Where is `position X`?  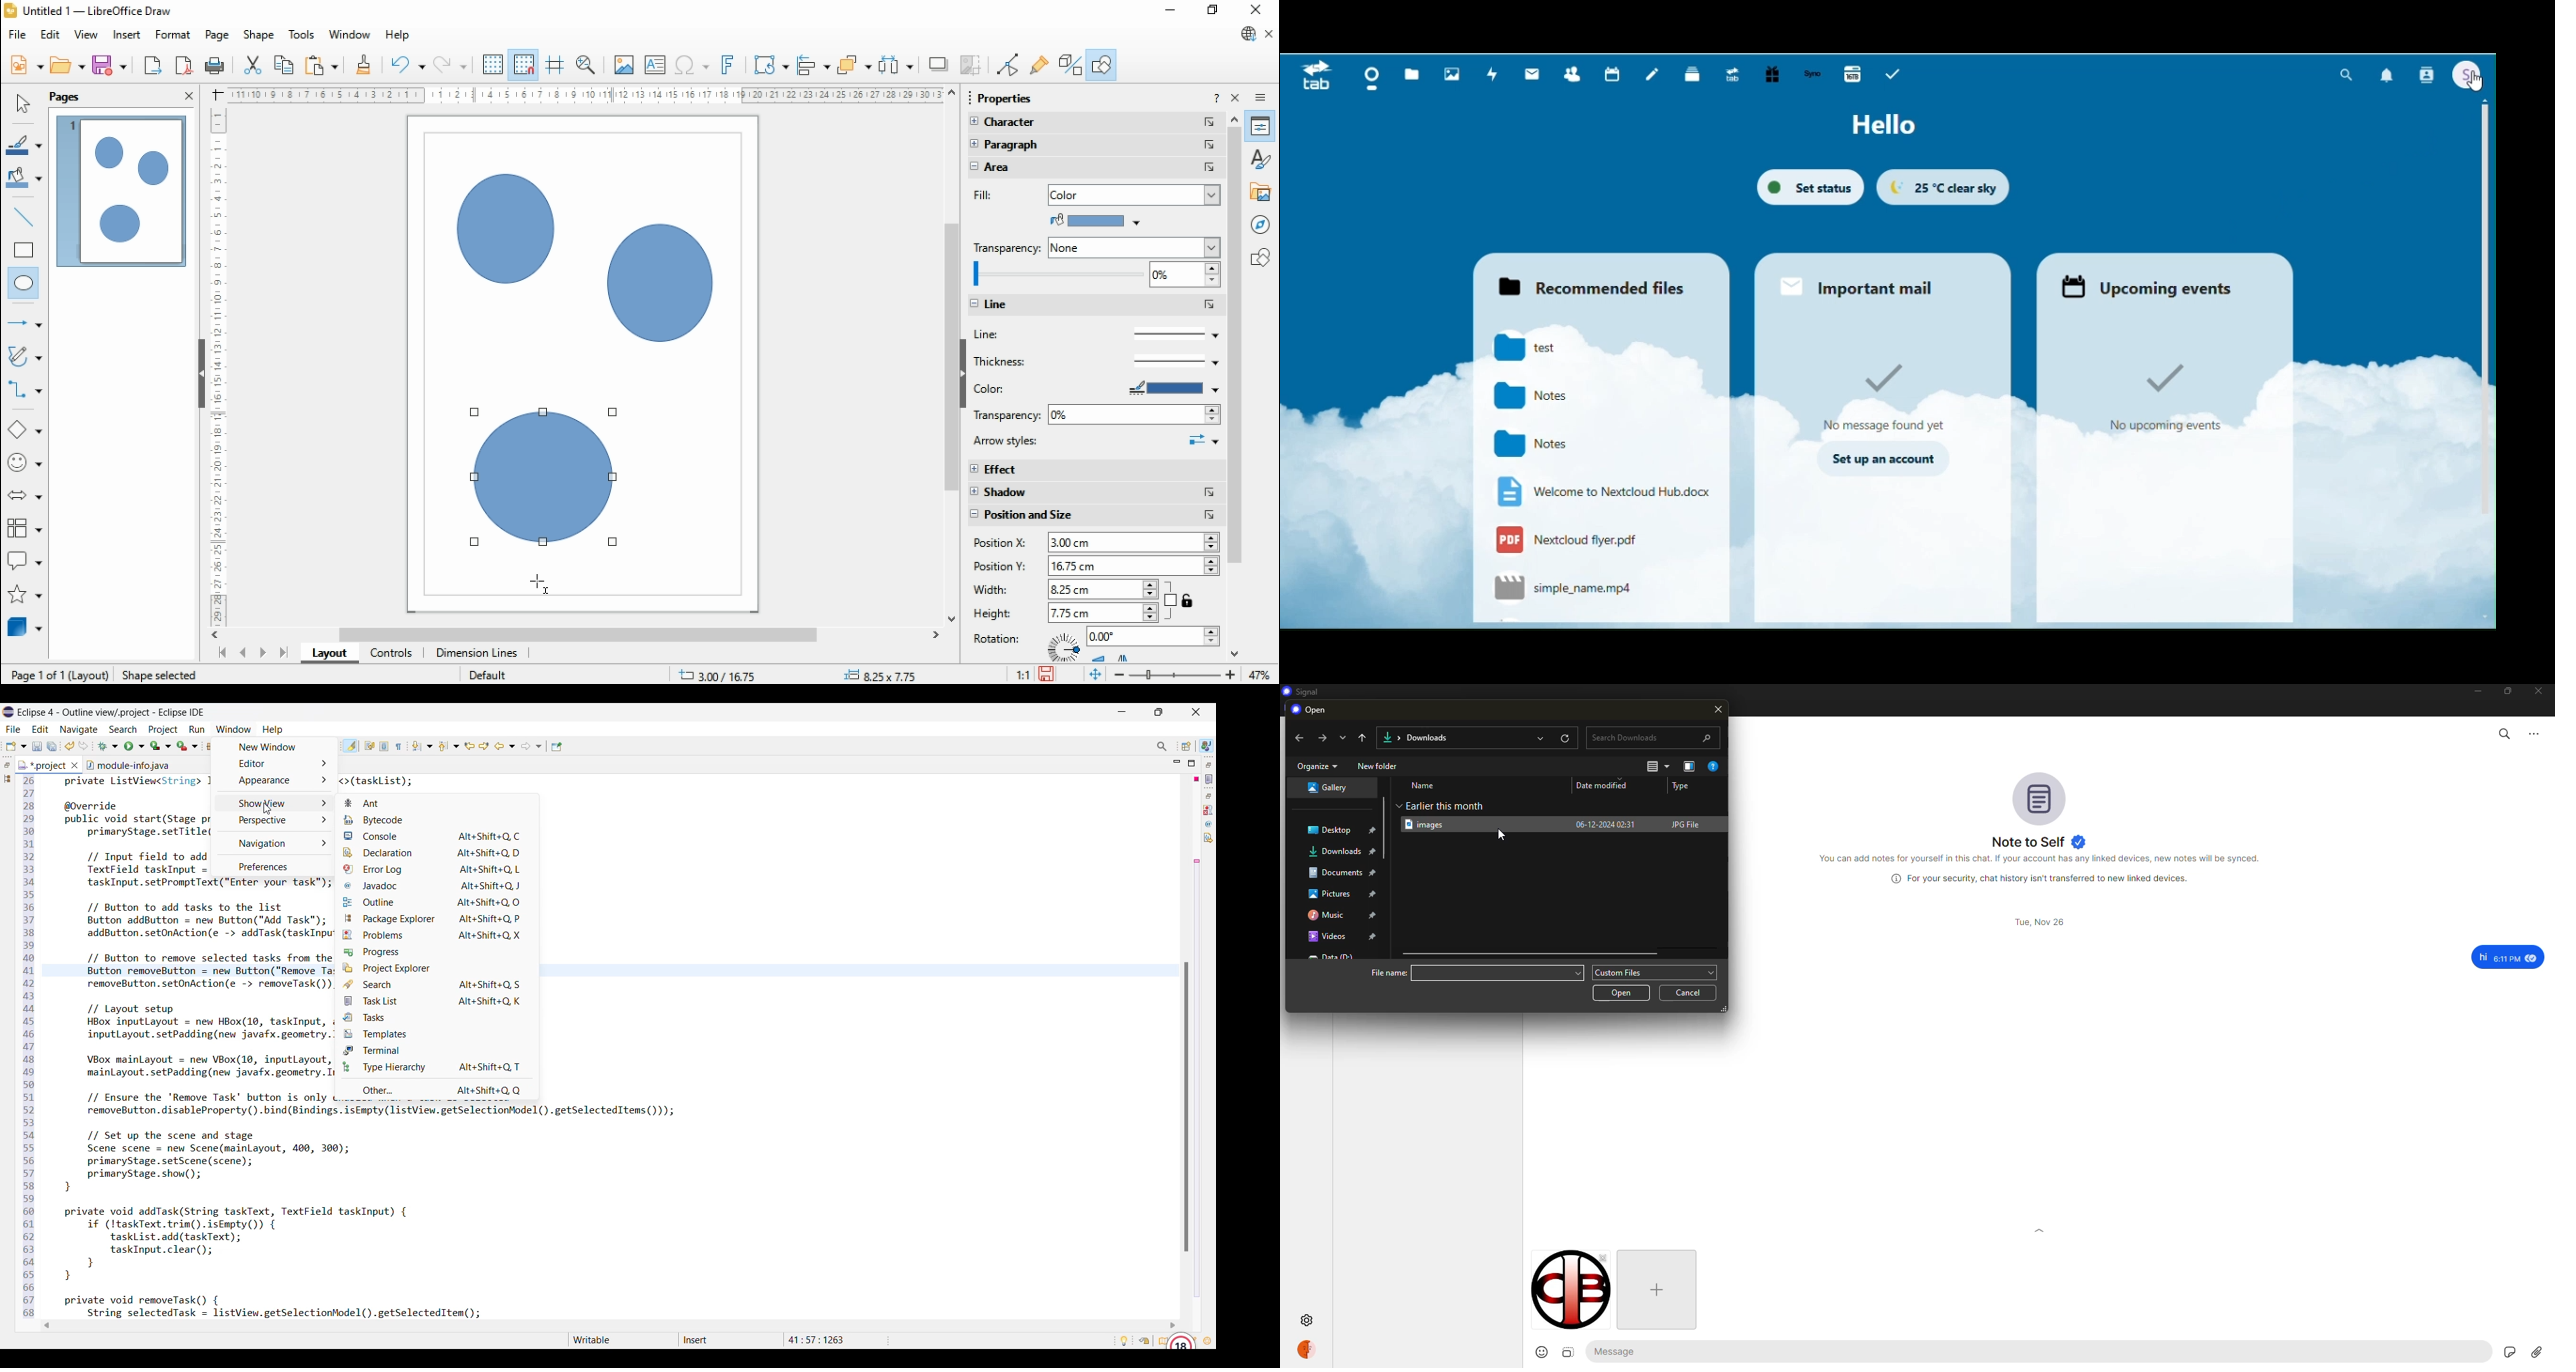
position X is located at coordinates (1002, 543).